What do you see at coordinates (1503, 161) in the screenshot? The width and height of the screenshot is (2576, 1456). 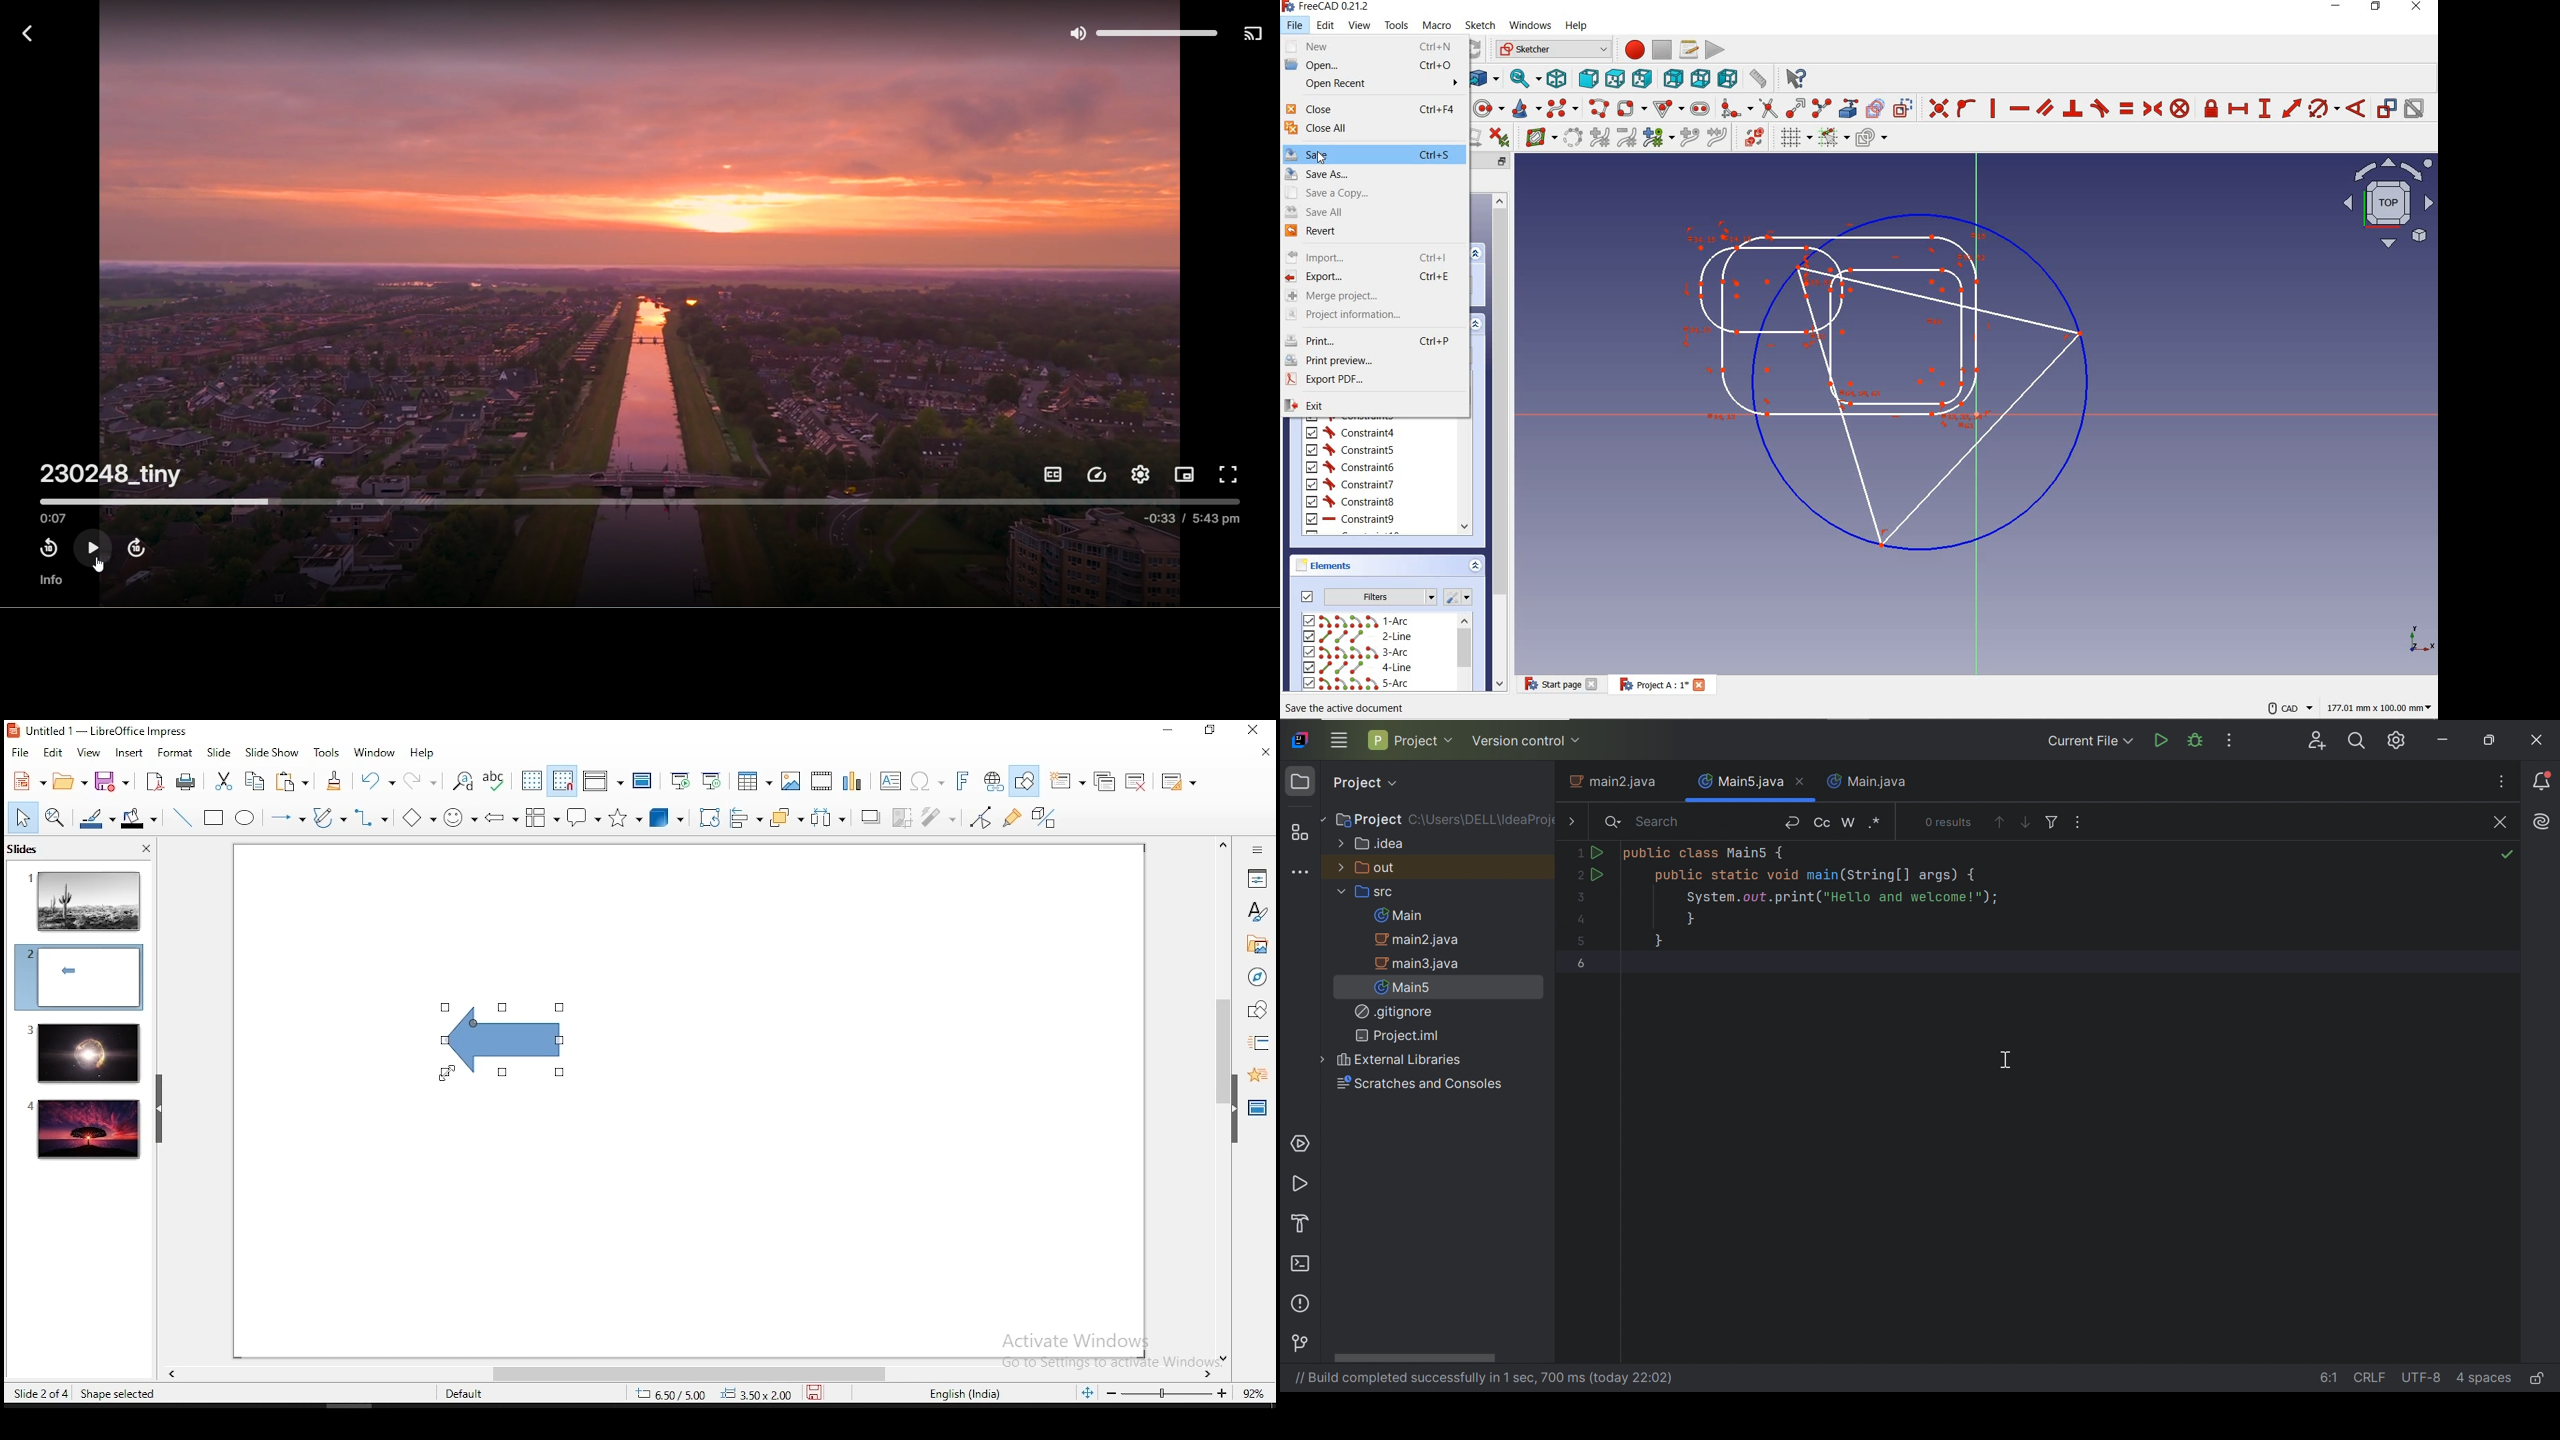 I see `restore down` at bounding box center [1503, 161].